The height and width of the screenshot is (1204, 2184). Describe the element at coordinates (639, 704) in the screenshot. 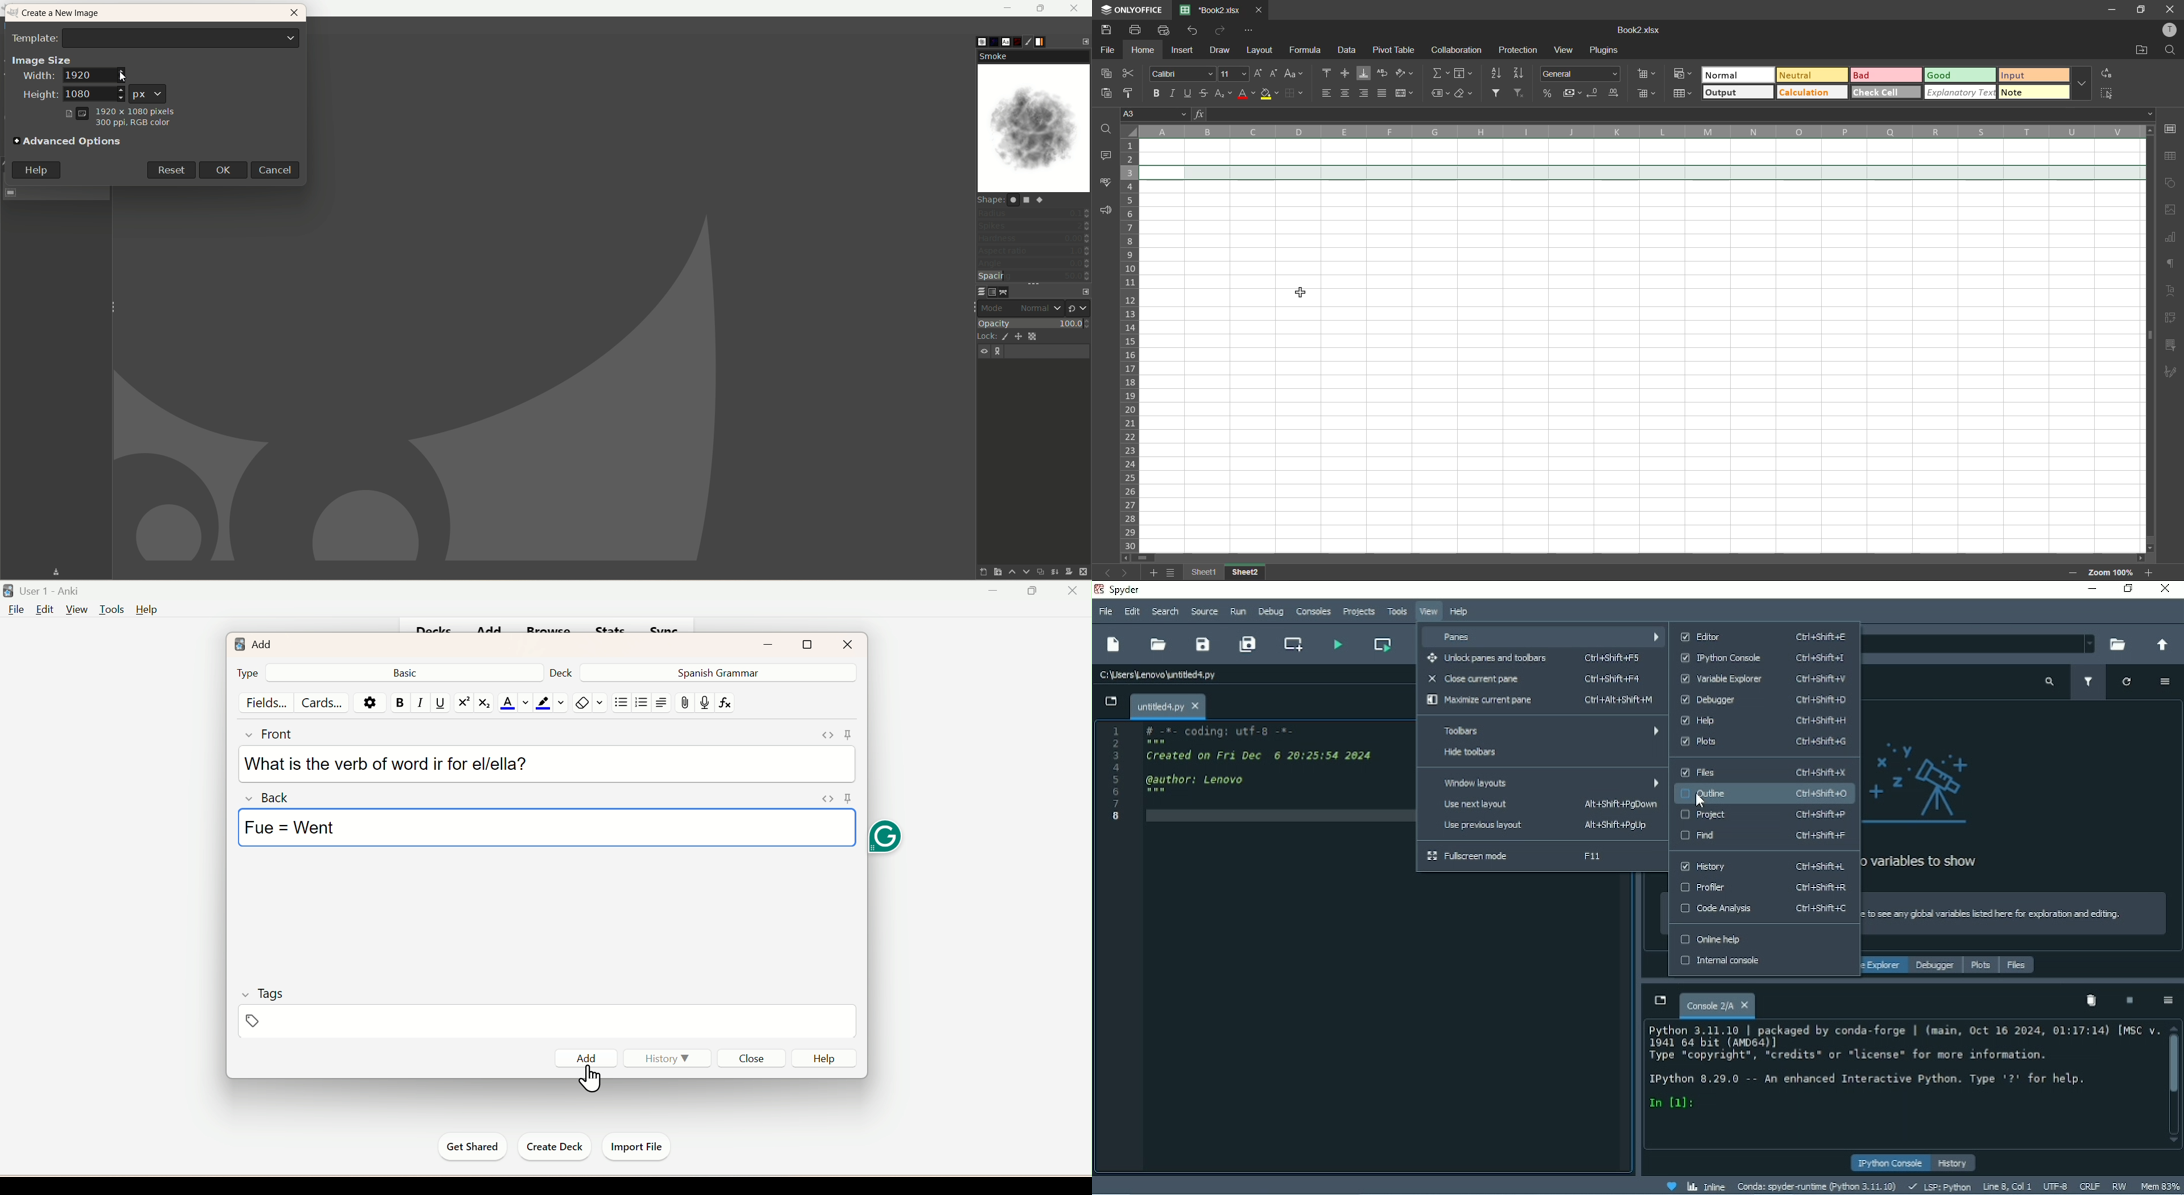

I see `/organised List` at that location.